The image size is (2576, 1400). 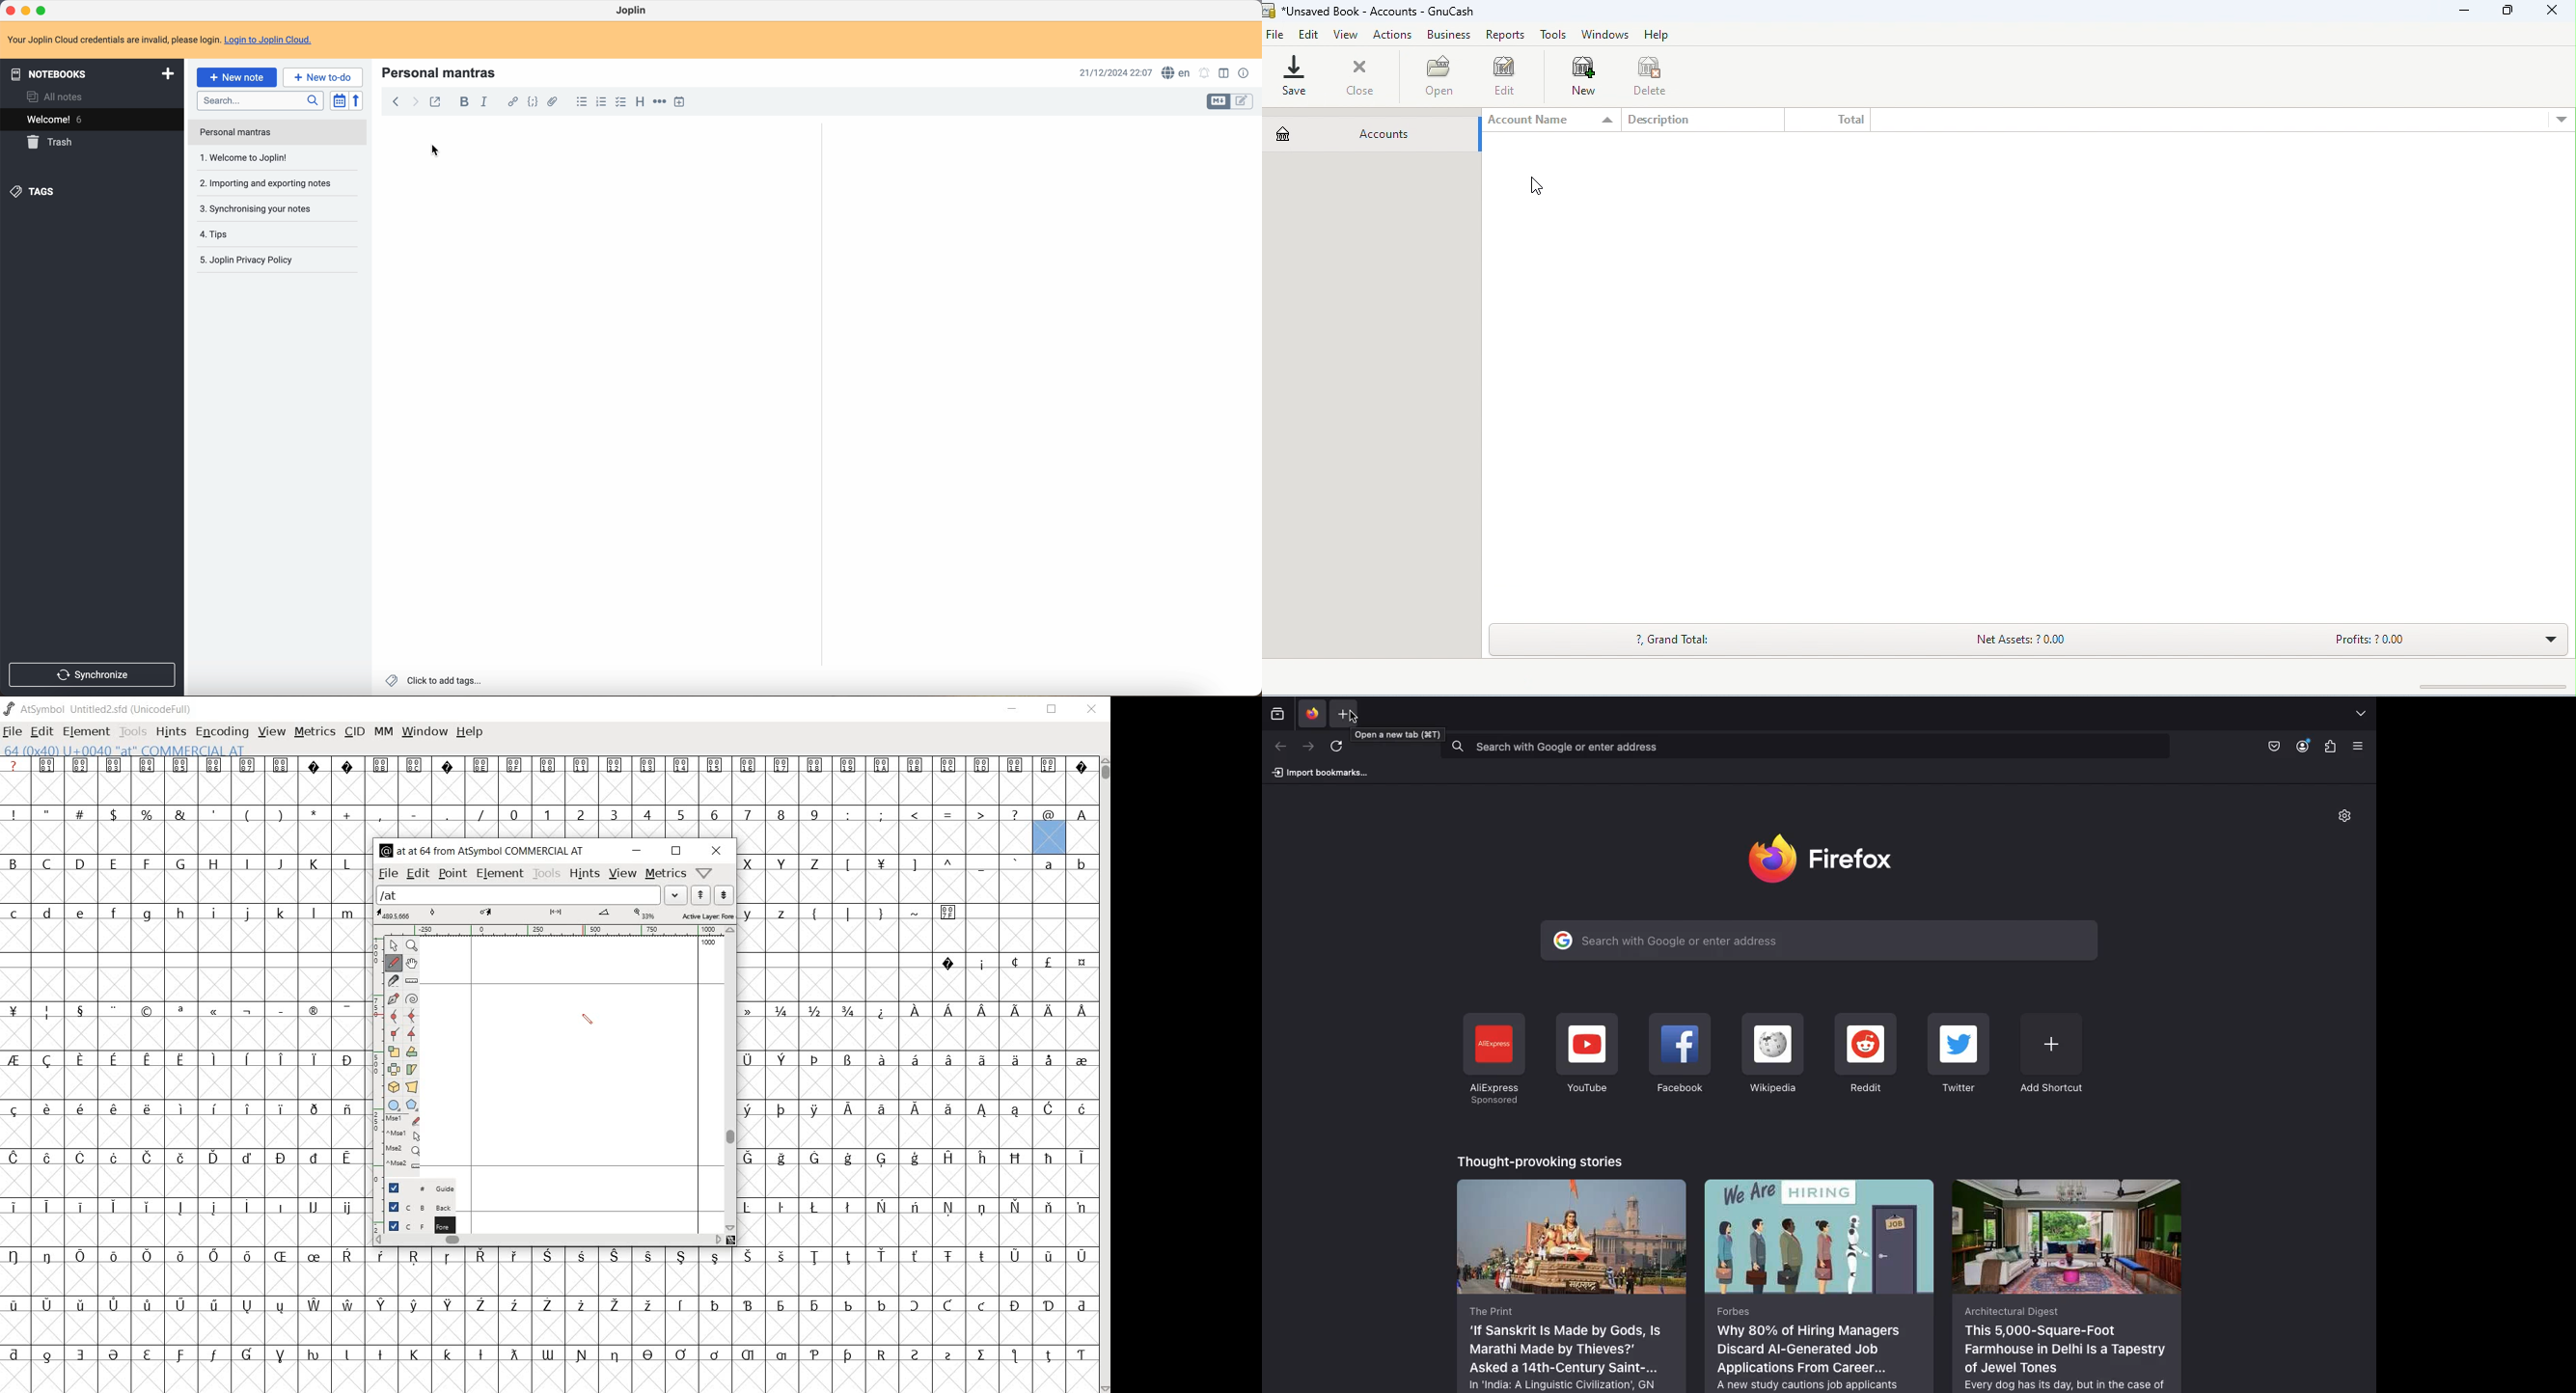 What do you see at coordinates (551, 932) in the screenshot?
I see `ruler` at bounding box center [551, 932].